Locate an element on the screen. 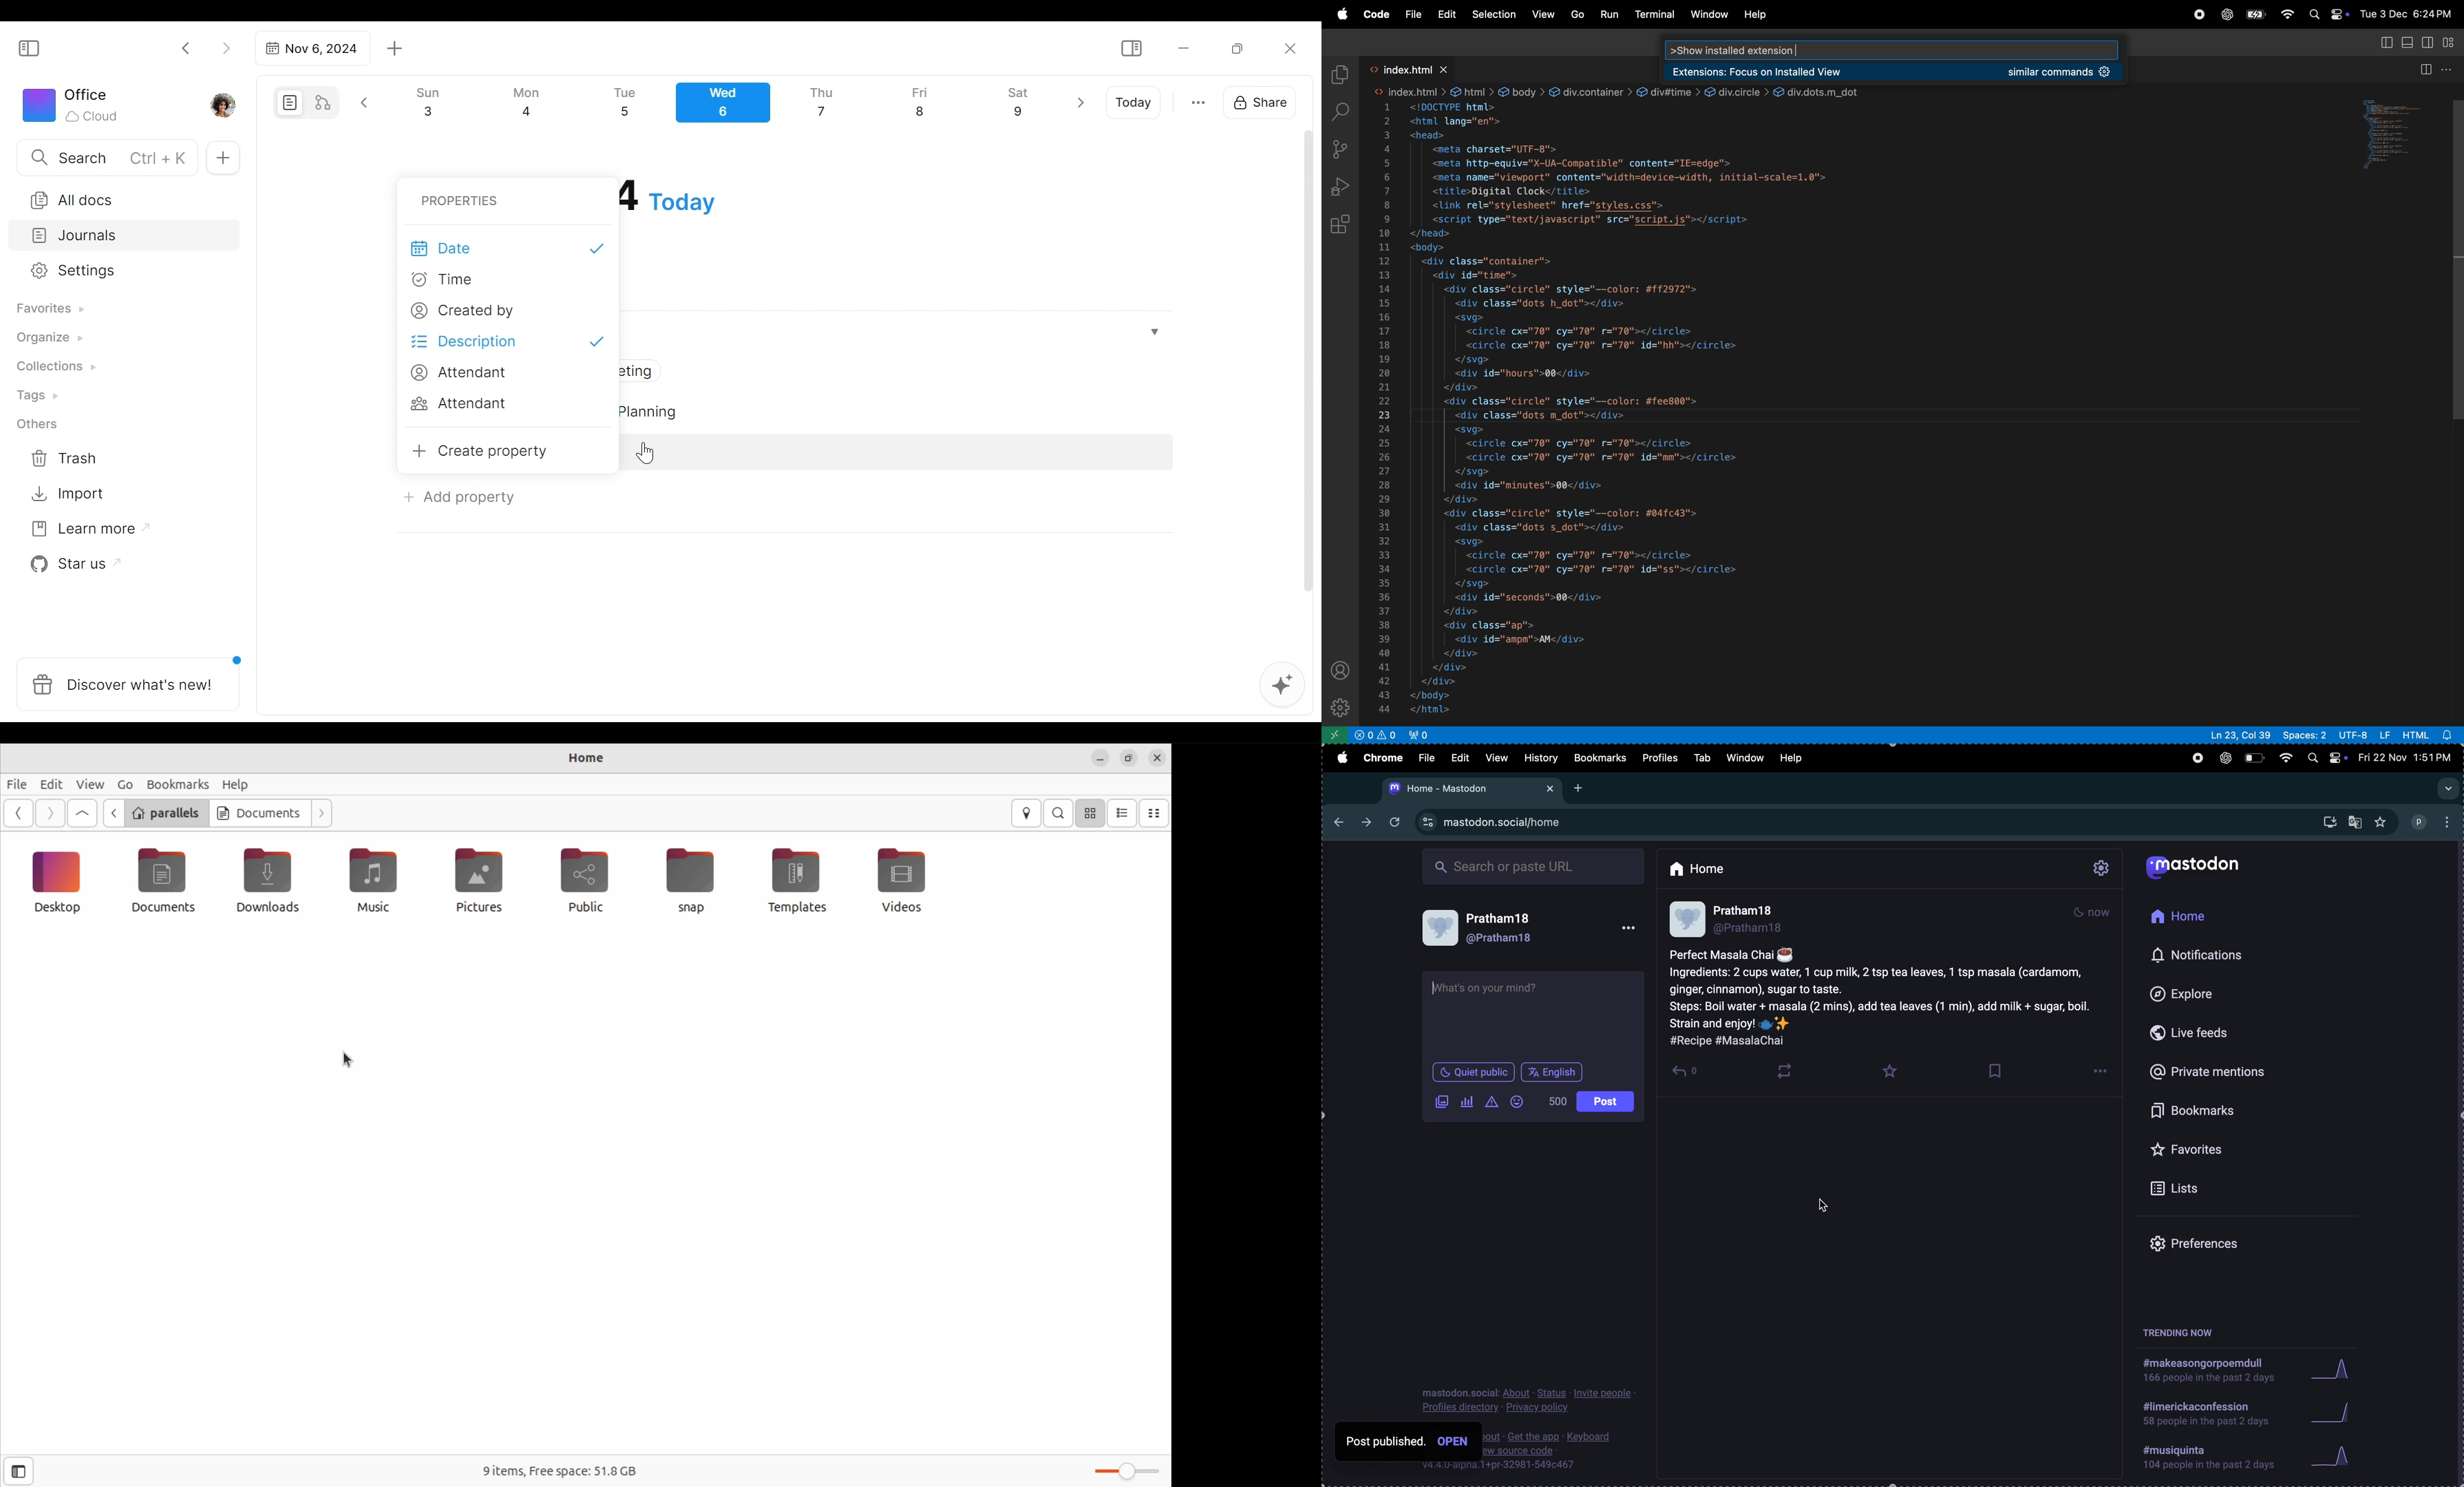 This screenshot has width=2464, height=1512. apple menu is located at coordinates (1341, 757).